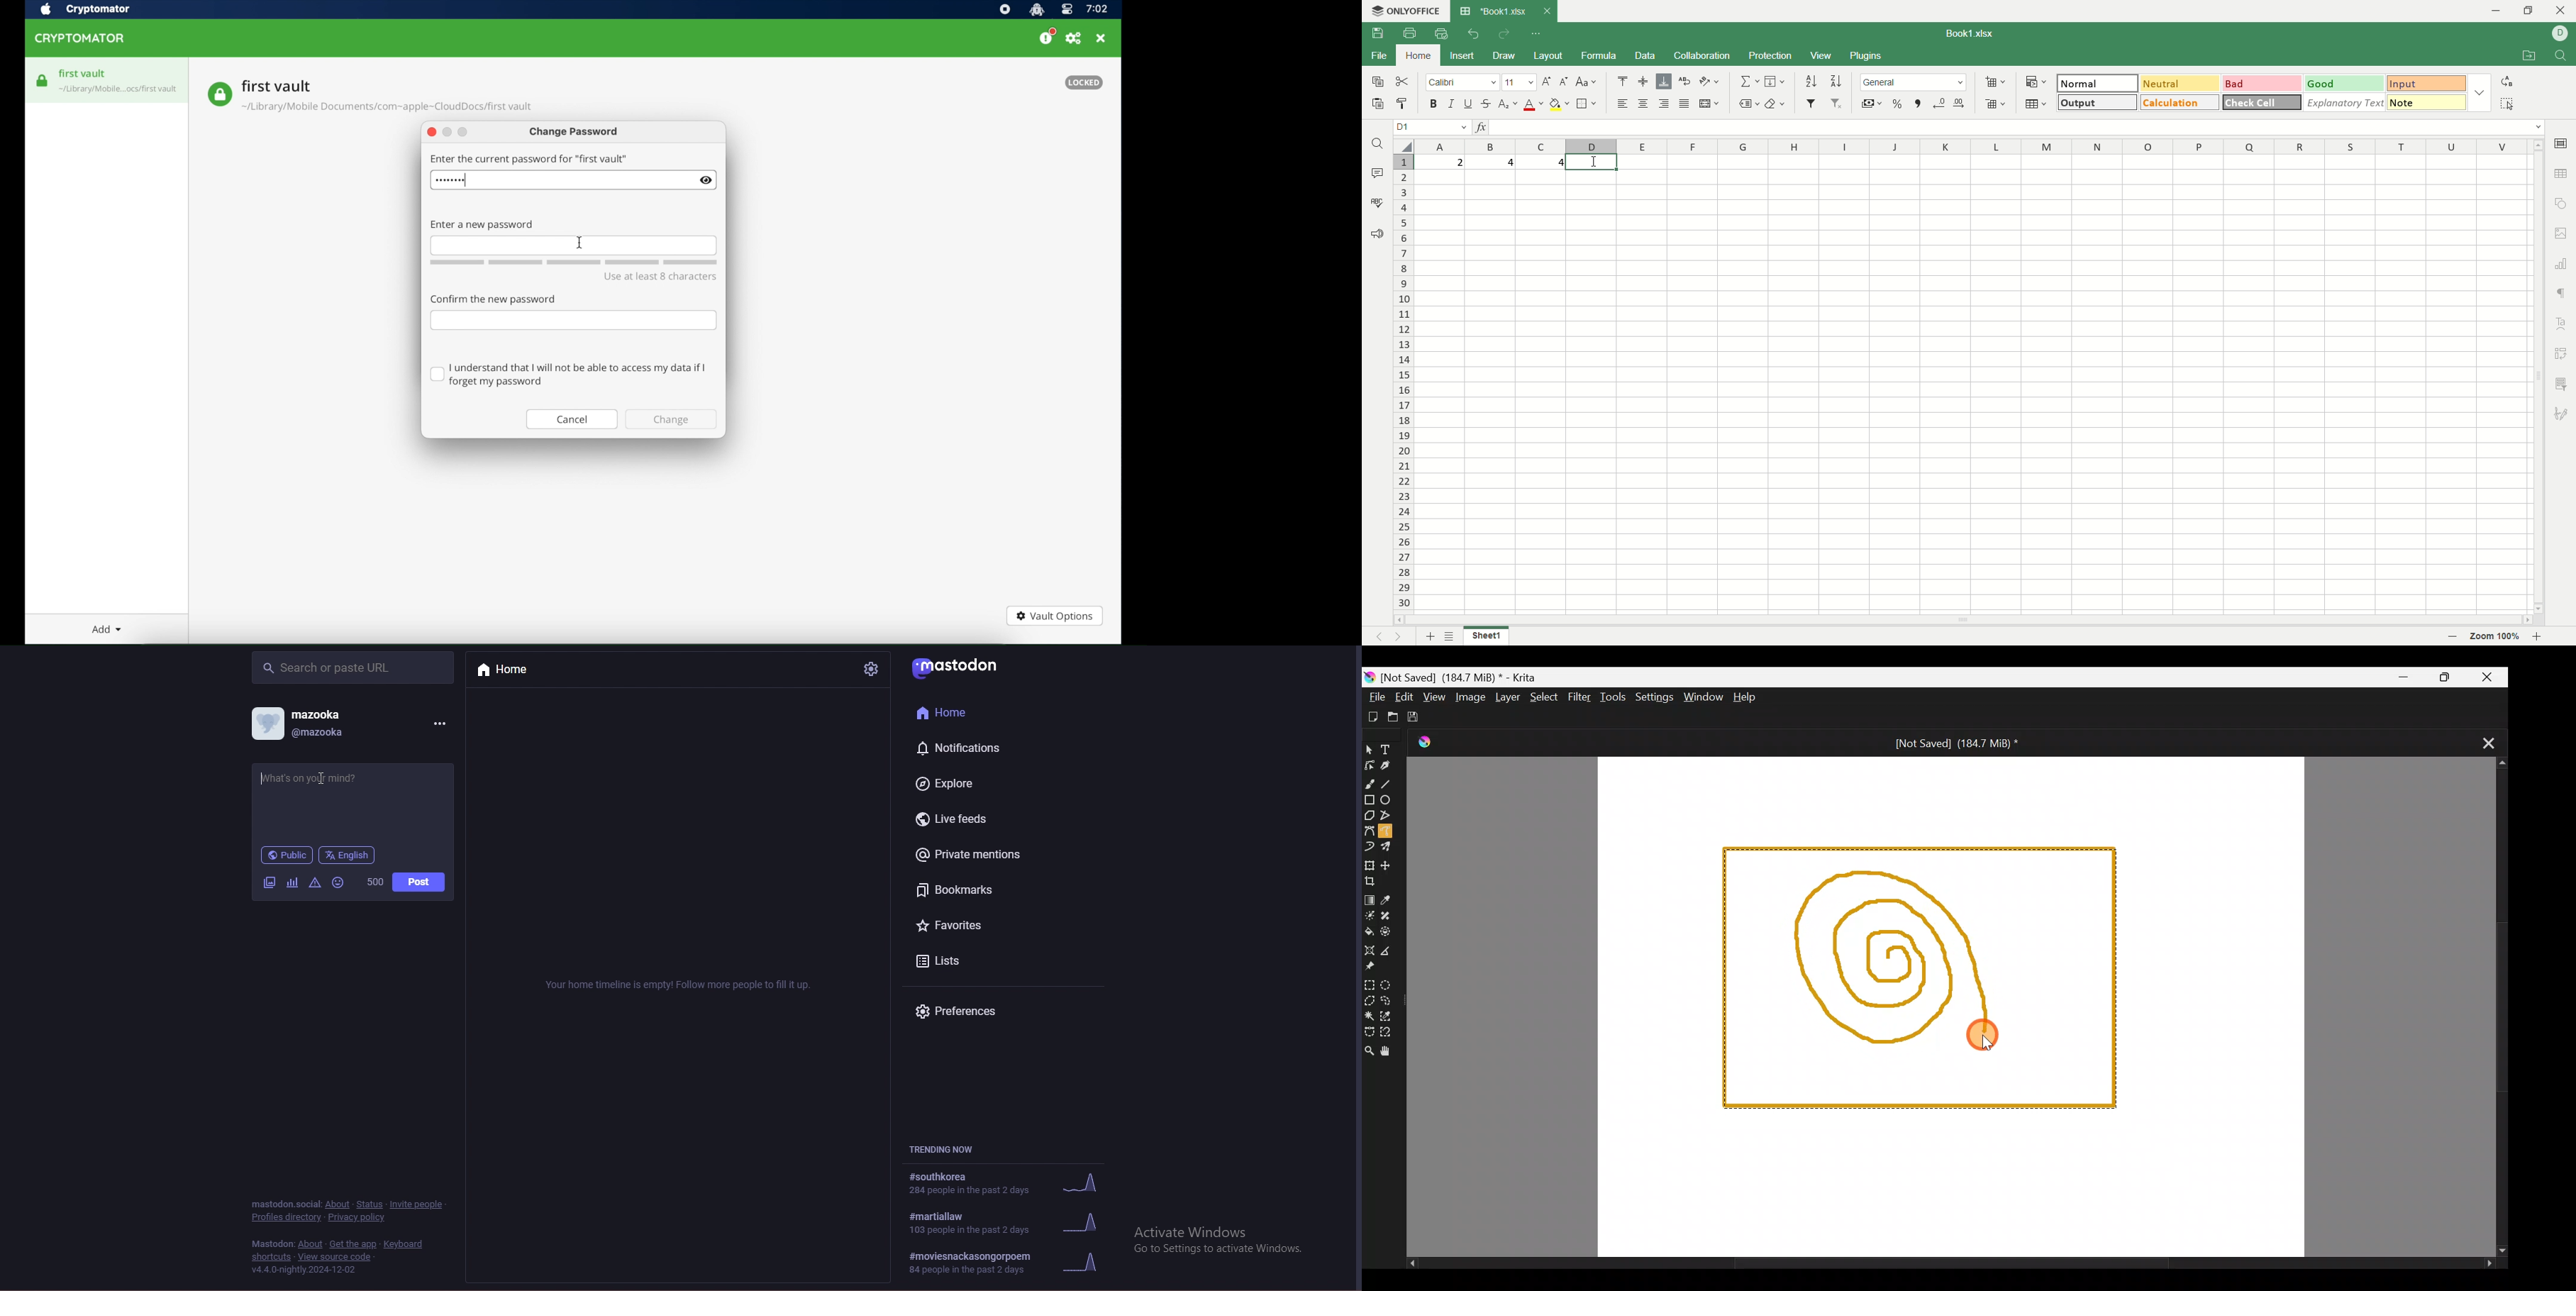  Describe the element at coordinates (2564, 234) in the screenshot. I see `image settings` at that location.